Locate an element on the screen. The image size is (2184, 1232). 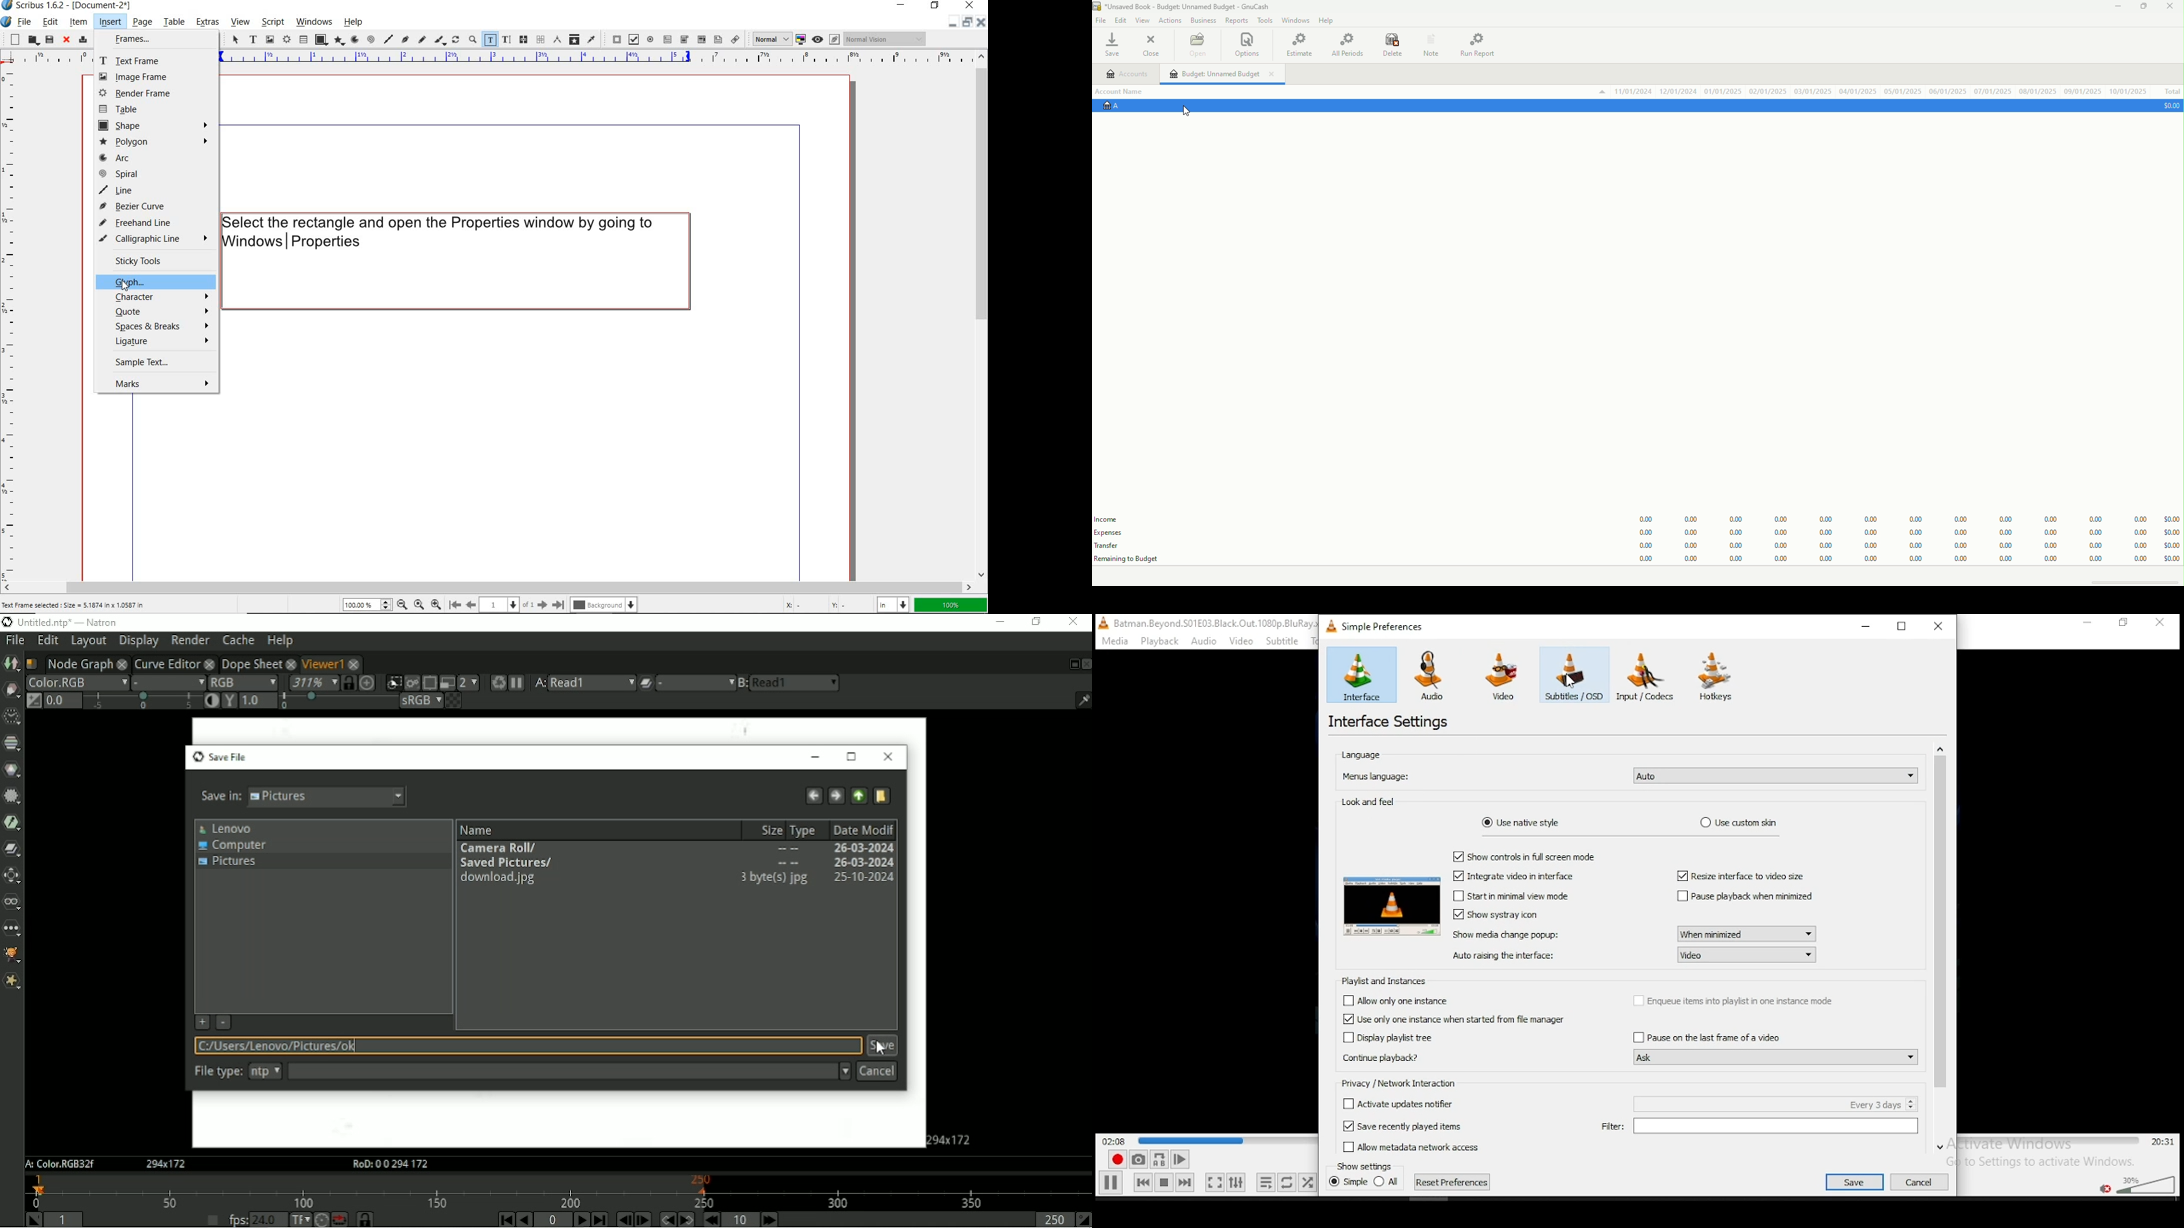
Ruler is located at coordinates (45, 59).